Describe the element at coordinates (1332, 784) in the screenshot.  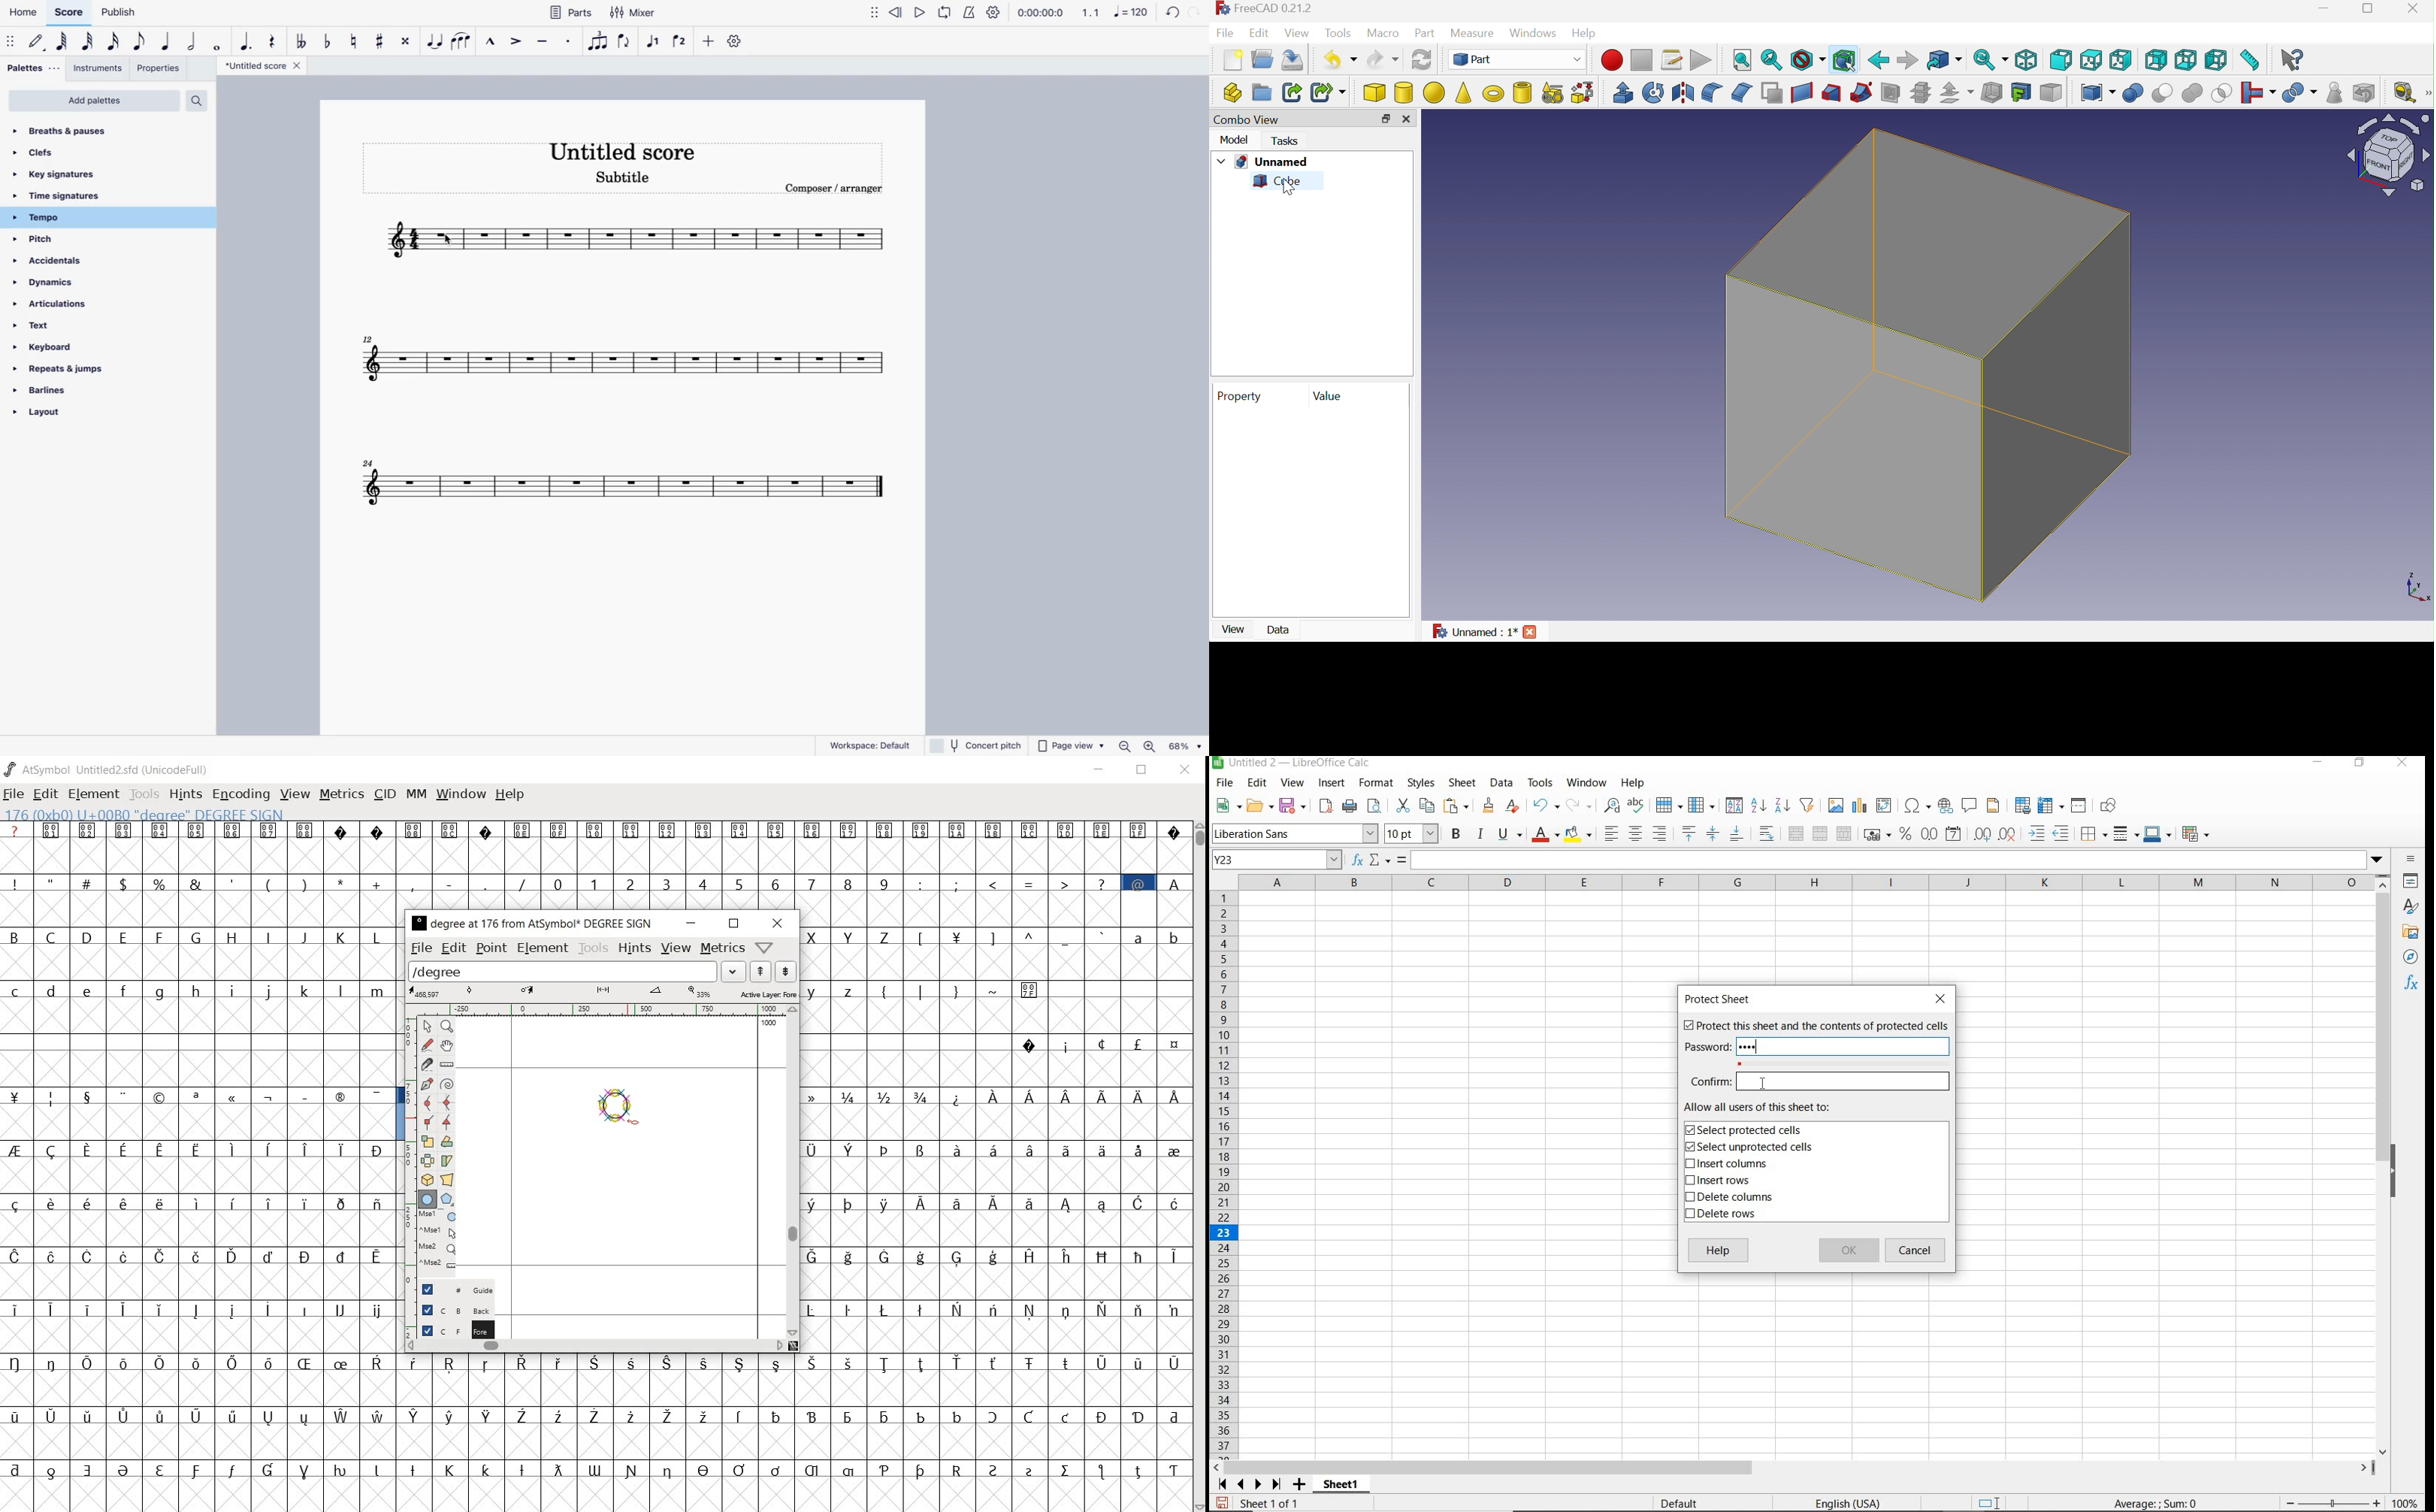
I see `INSERT` at that location.